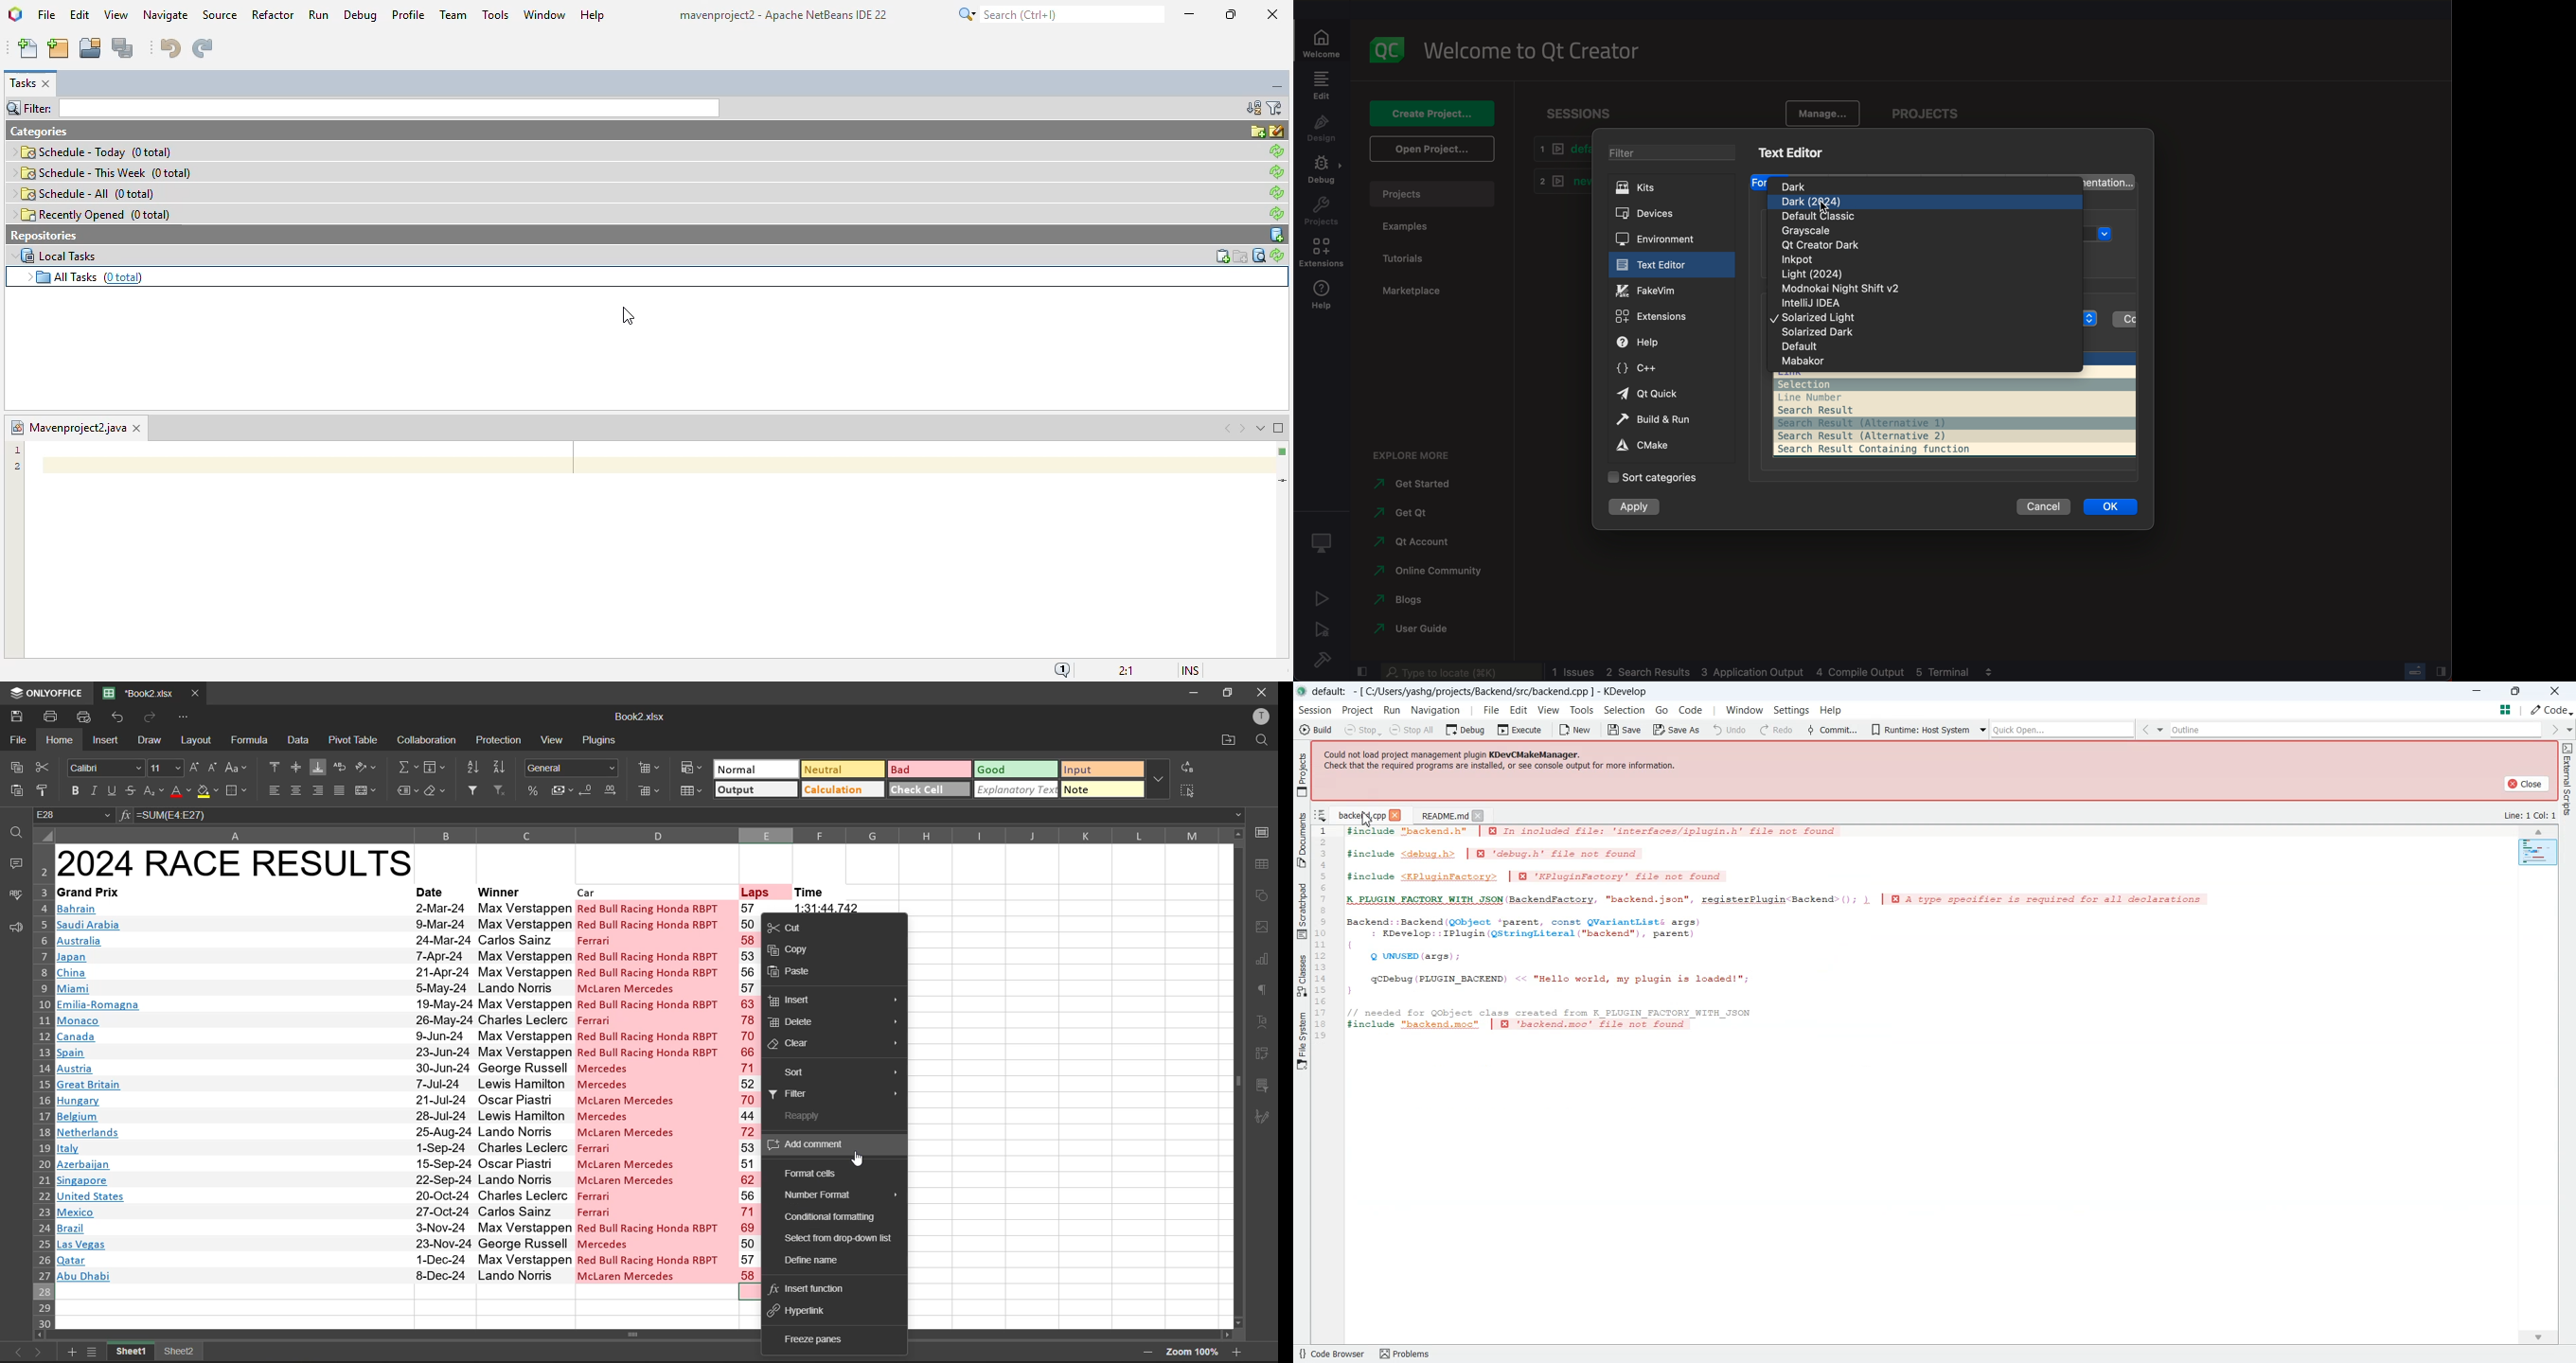 This screenshot has height=1372, width=2576. What do you see at coordinates (1258, 715) in the screenshot?
I see `profile` at bounding box center [1258, 715].